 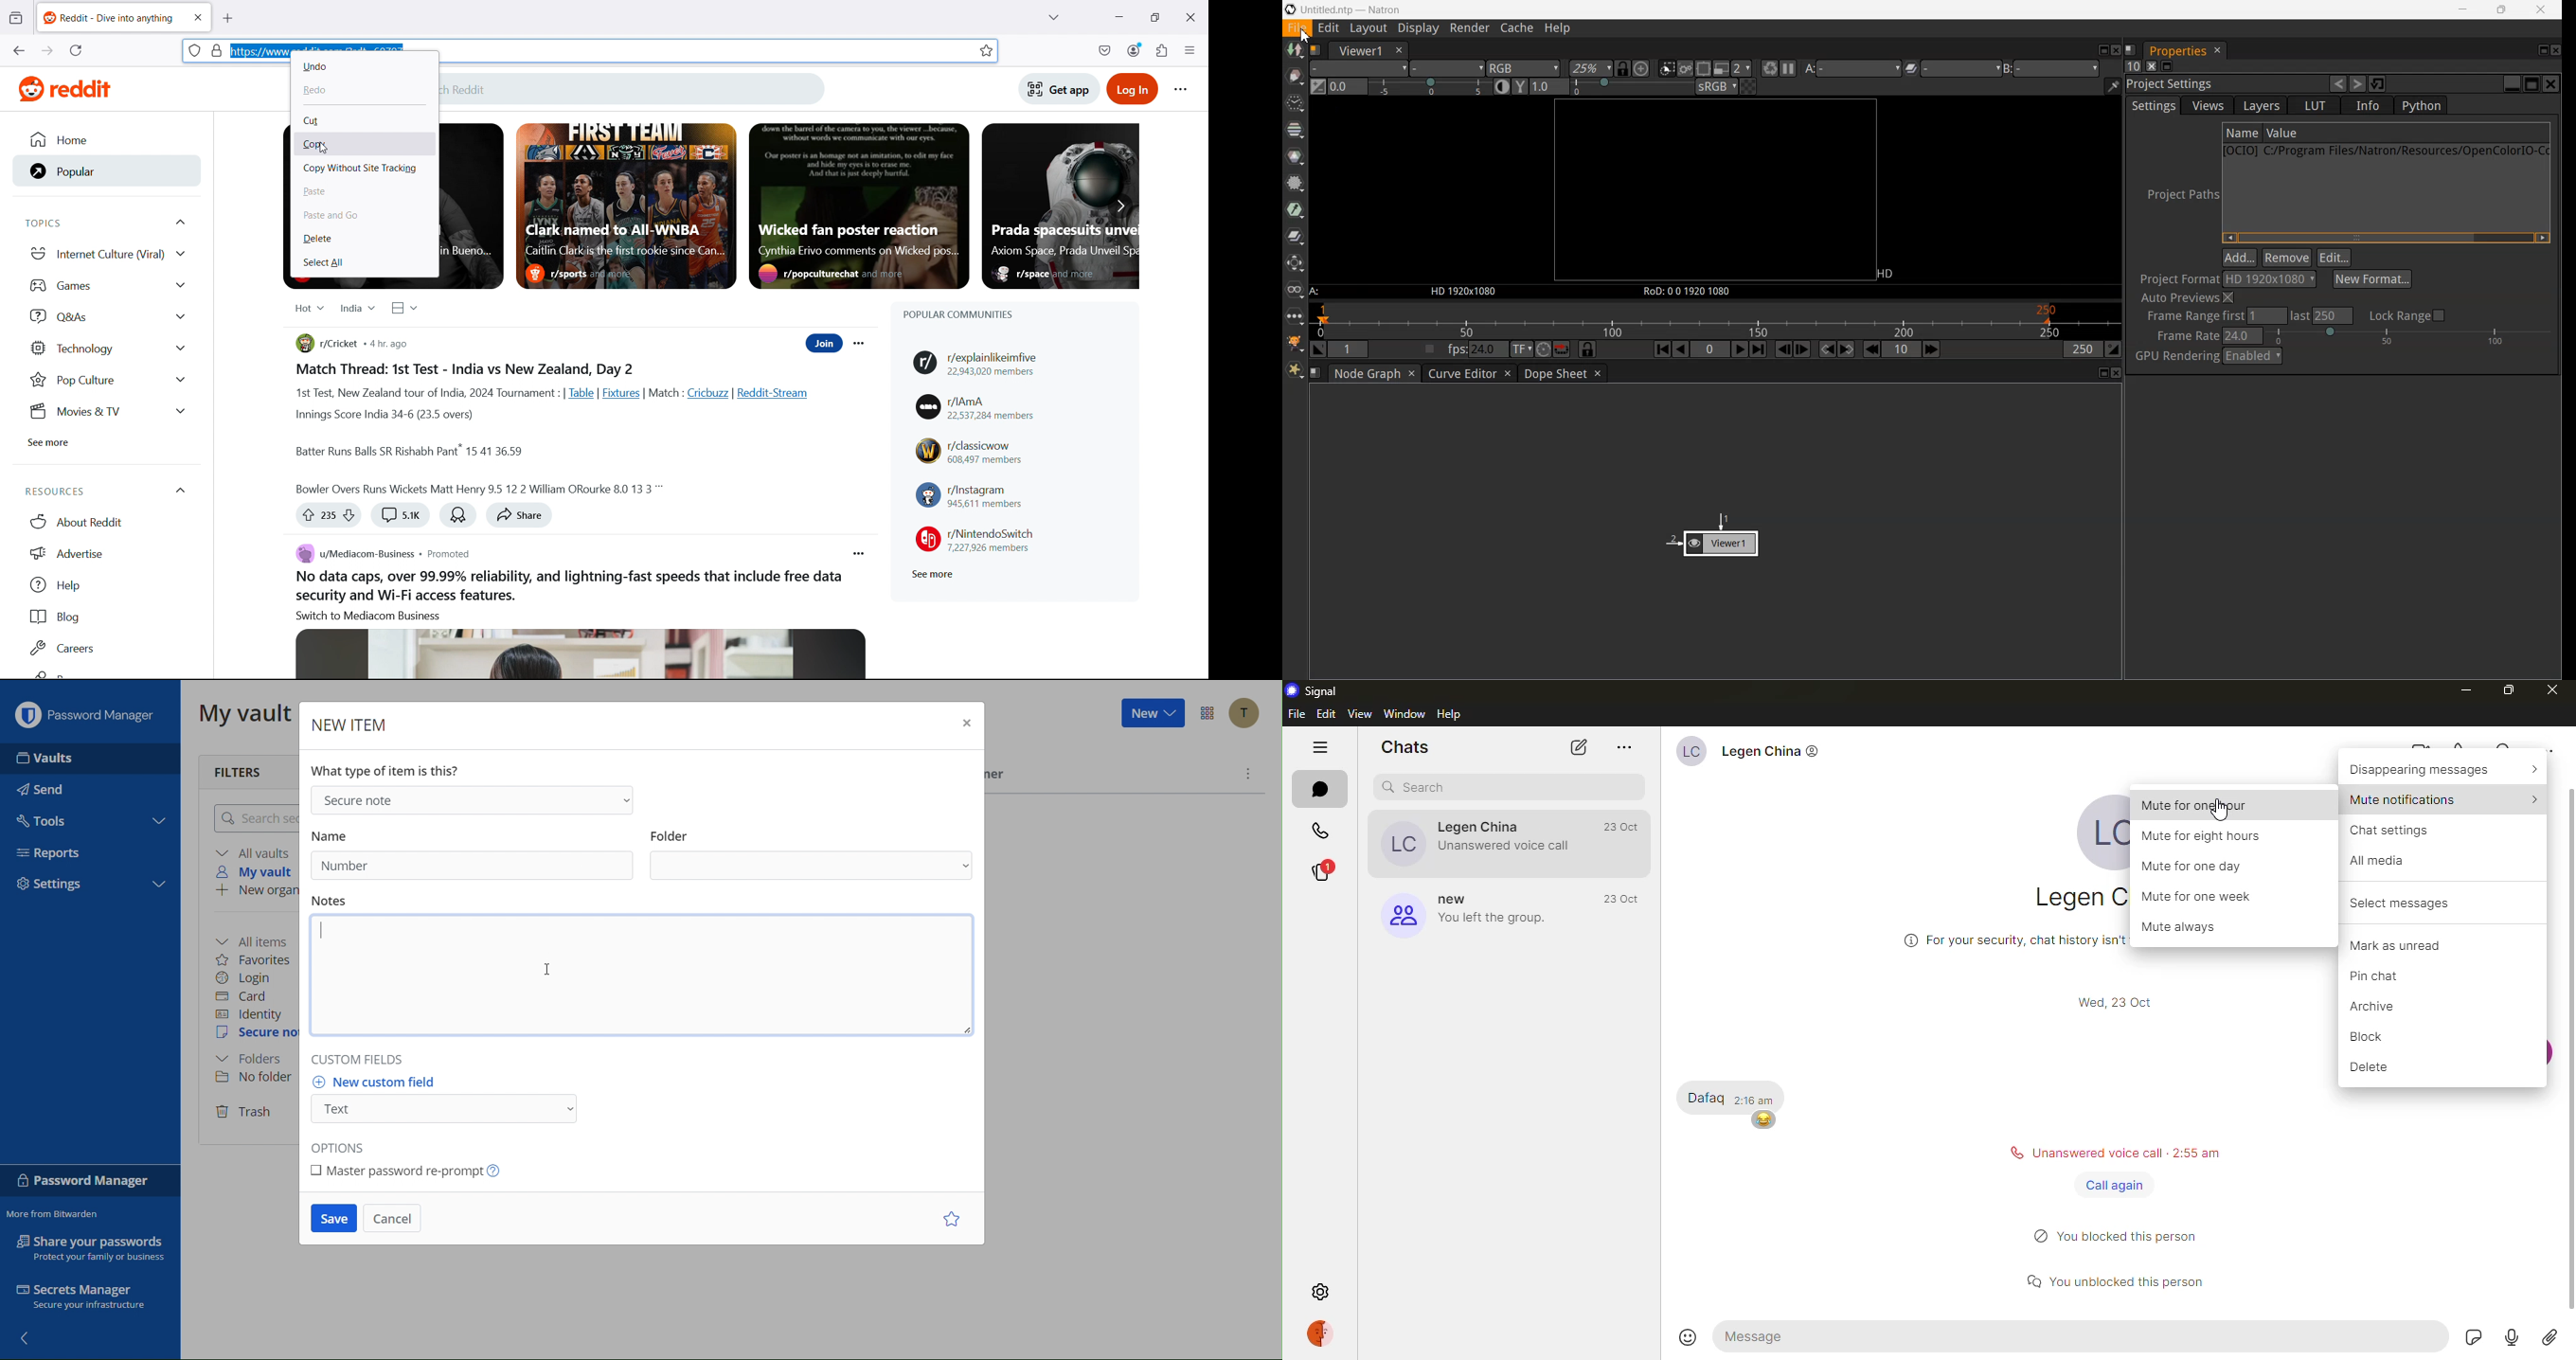 What do you see at coordinates (2550, 1340) in the screenshot?
I see `attach` at bounding box center [2550, 1340].